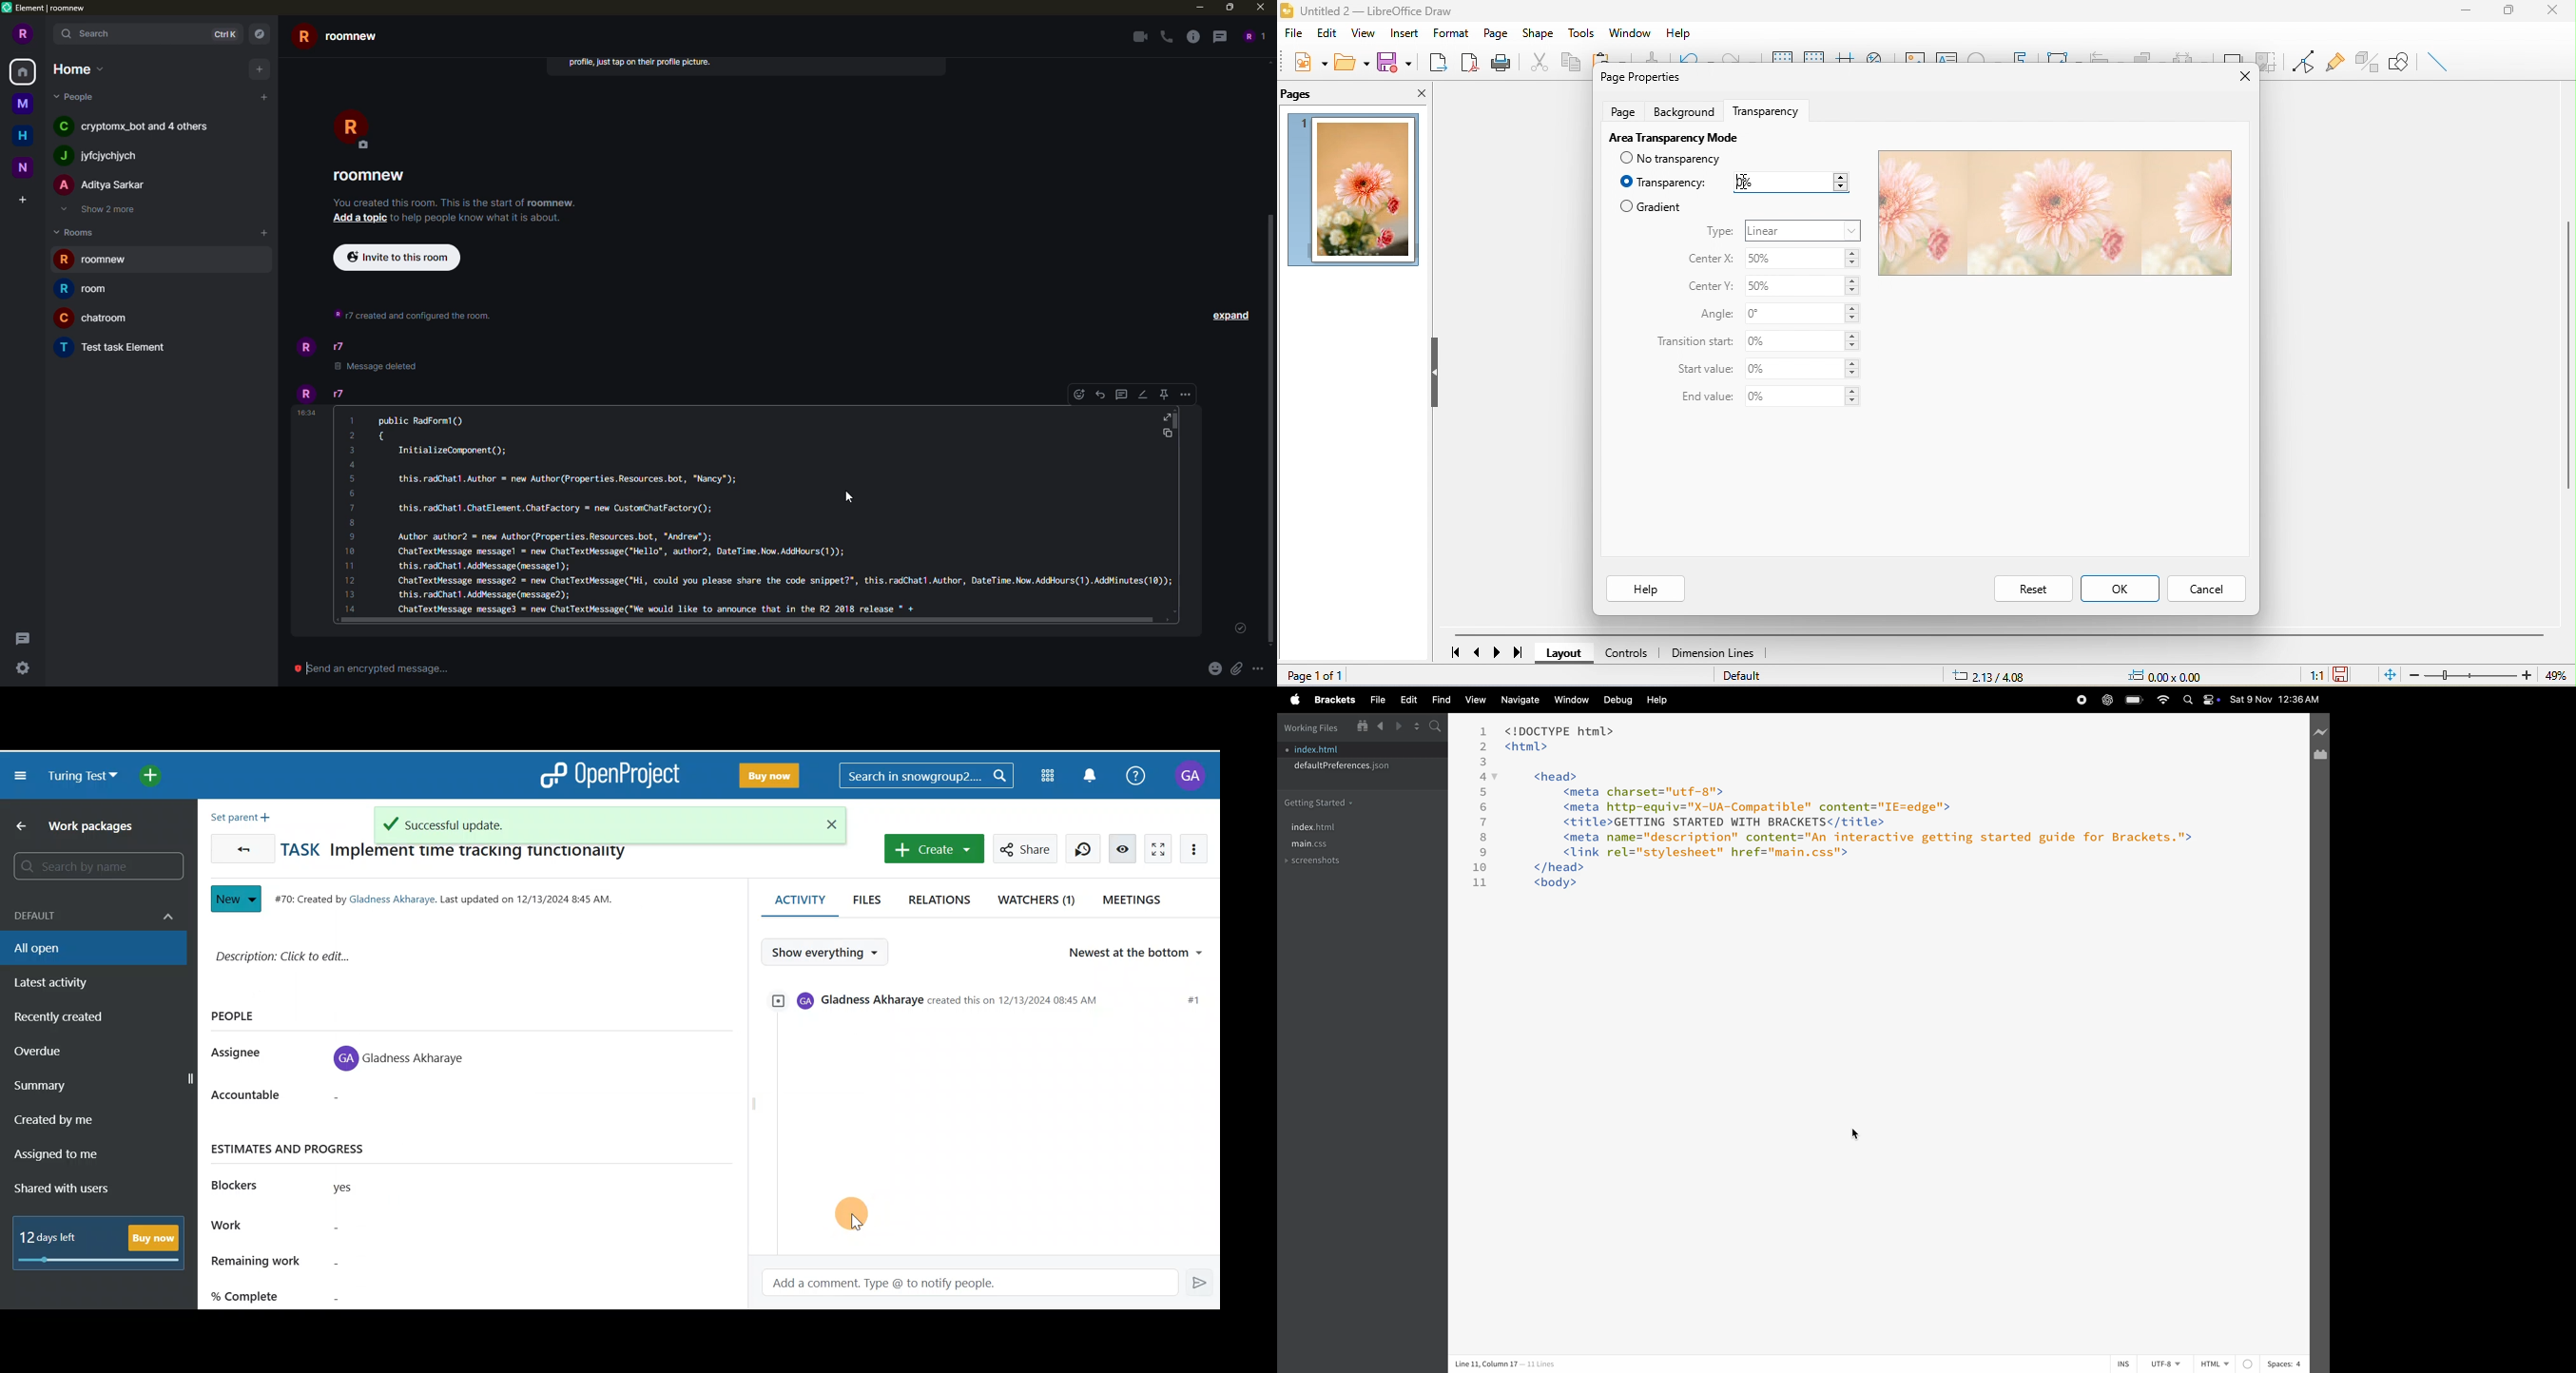 The width and height of the screenshot is (2576, 1400). What do you see at coordinates (1435, 725) in the screenshot?
I see `search` at bounding box center [1435, 725].